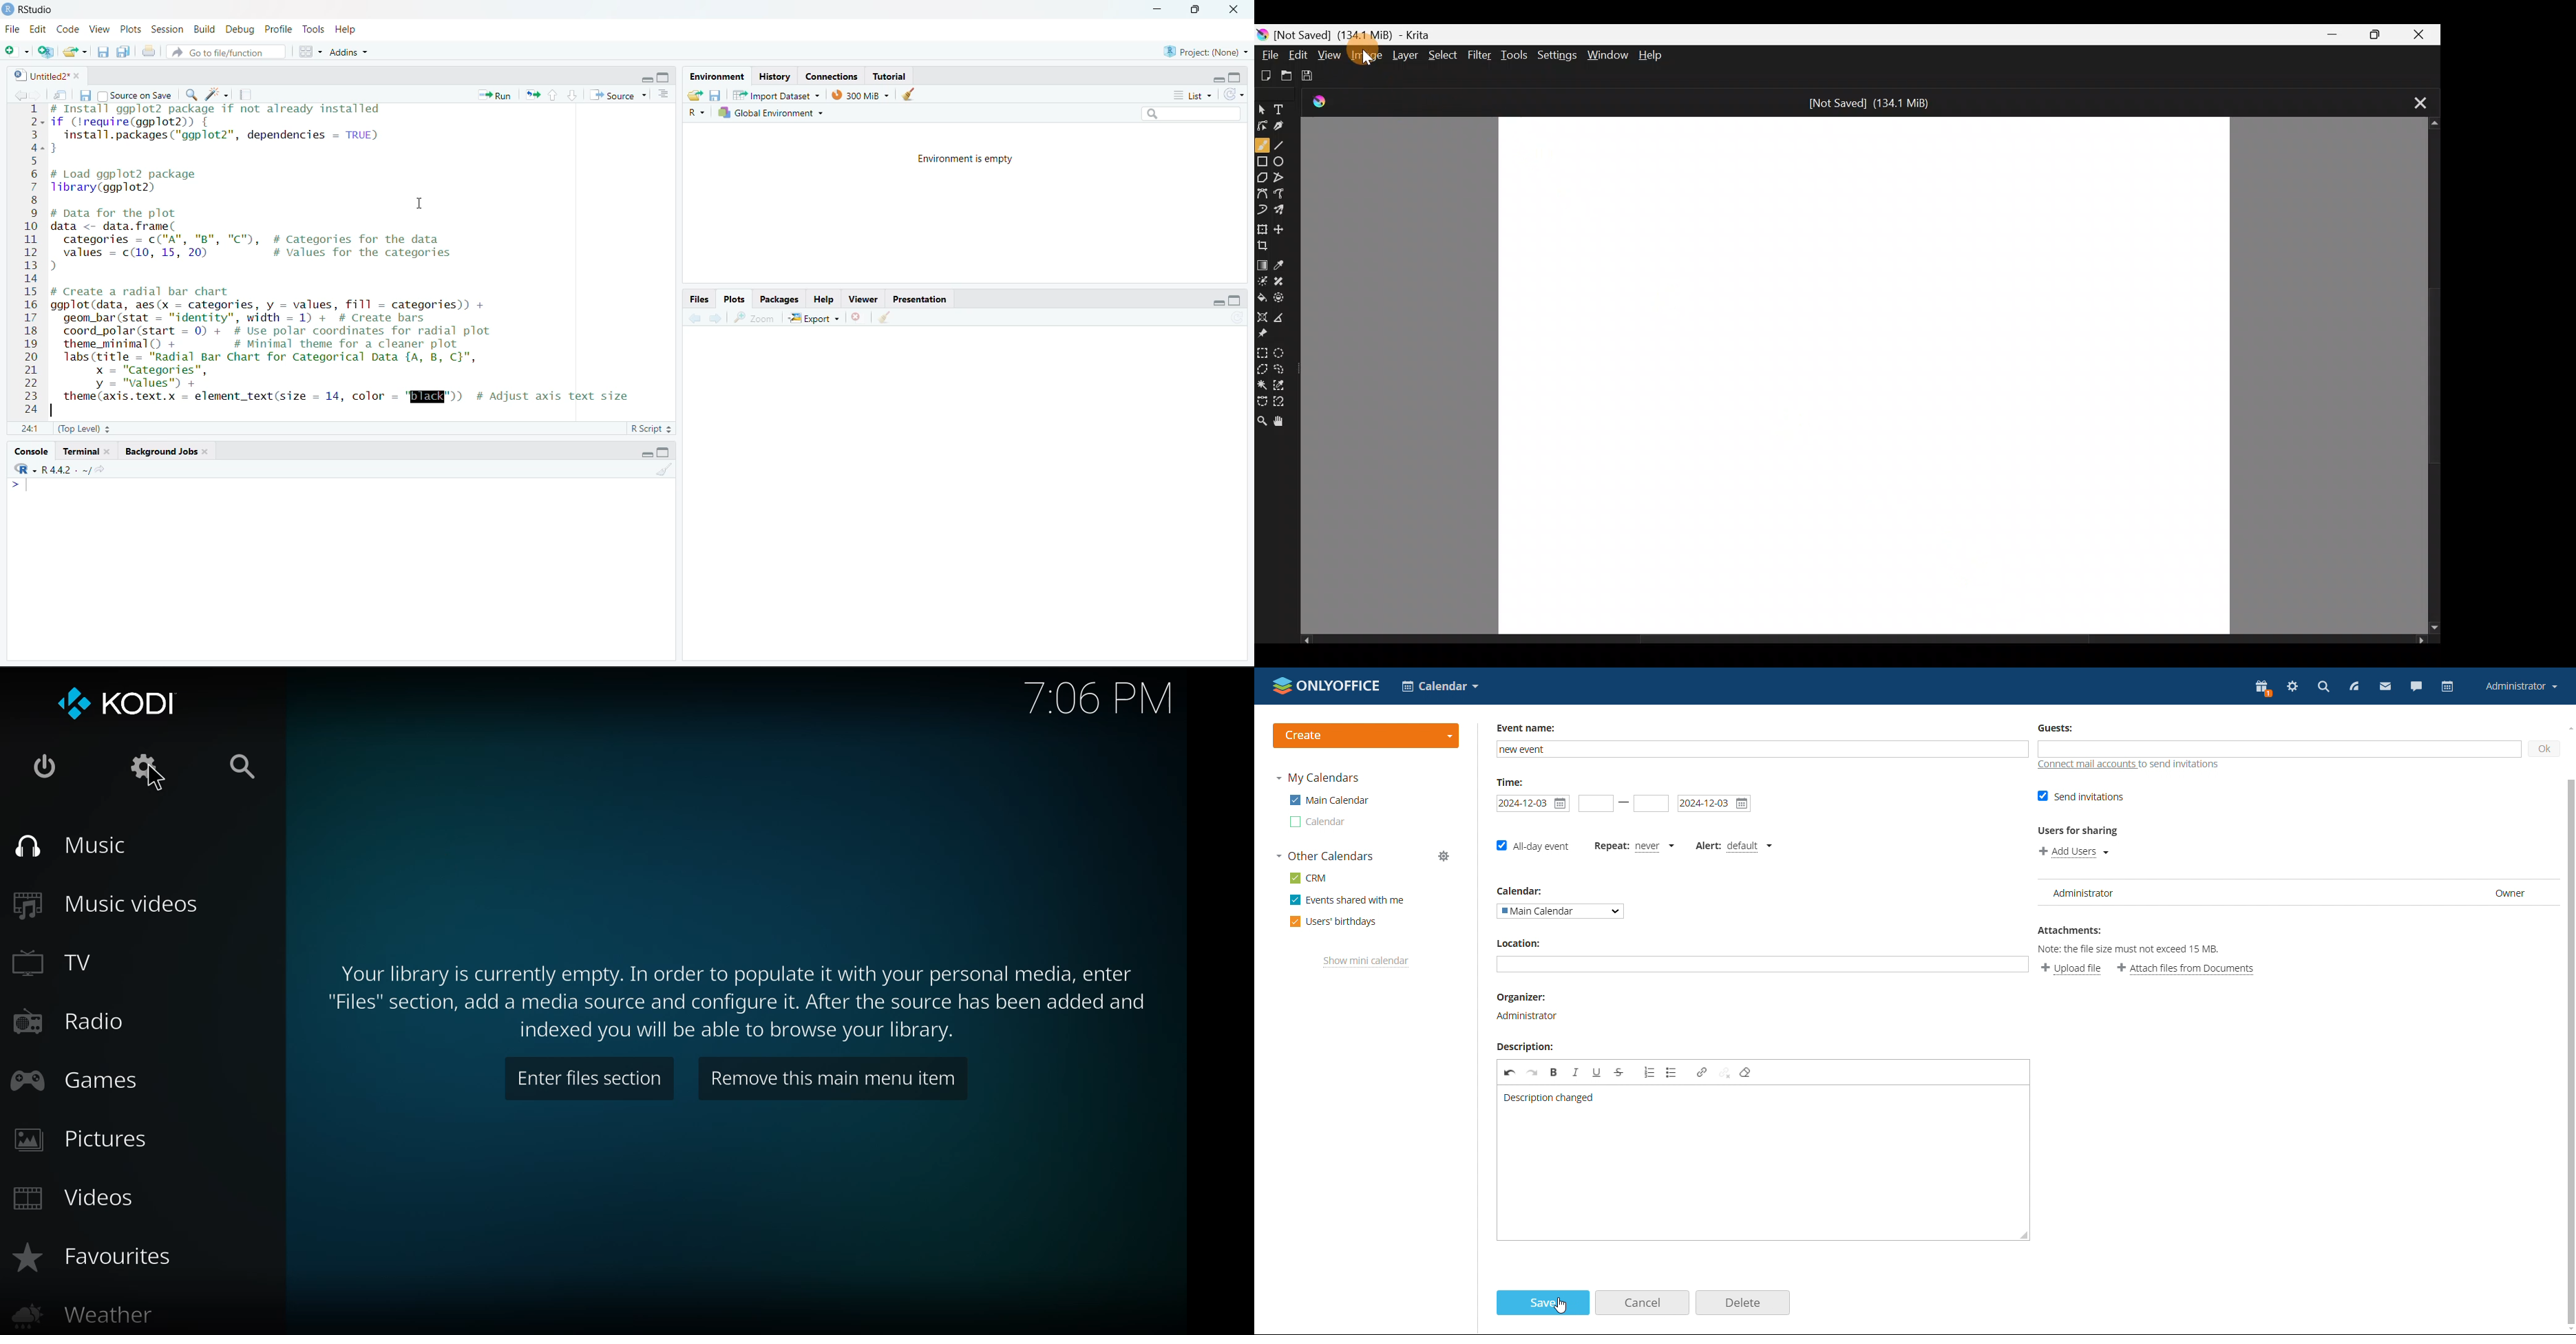  I want to click on Rectangular selection tool, so click(1264, 352).